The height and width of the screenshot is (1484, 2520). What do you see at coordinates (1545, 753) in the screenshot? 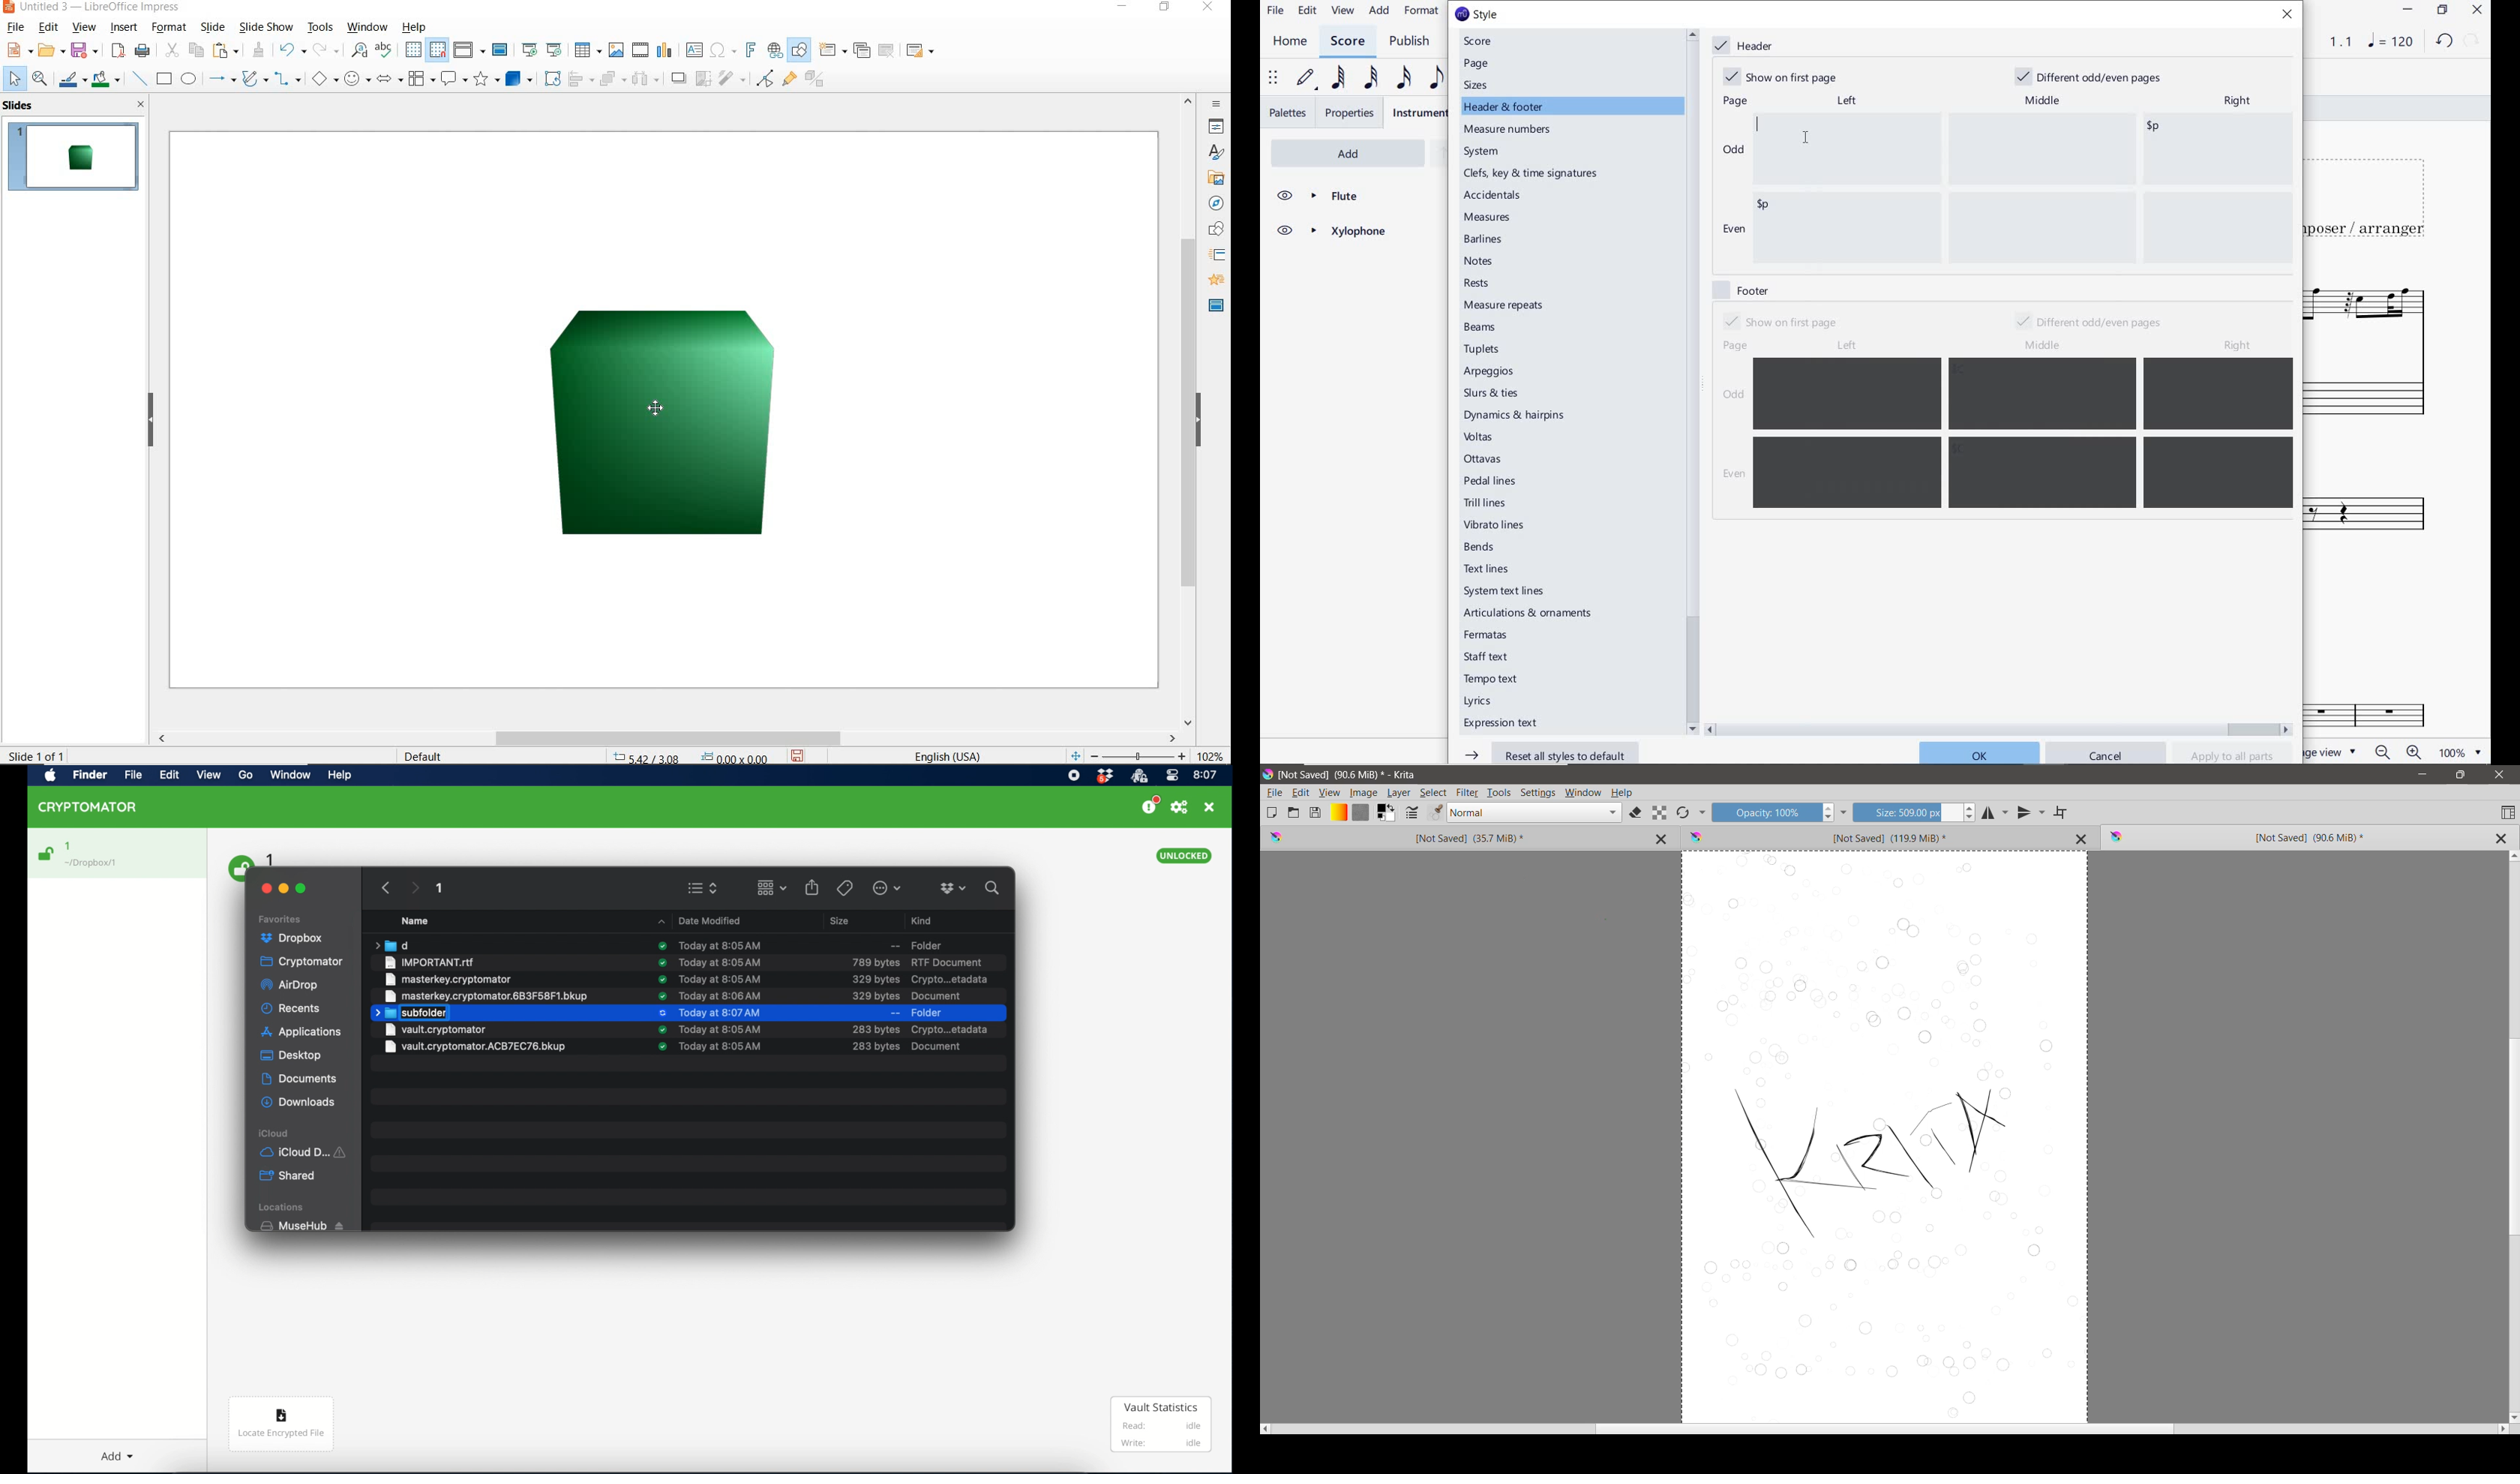
I see `reset all styles to default` at bounding box center [1545, 753].